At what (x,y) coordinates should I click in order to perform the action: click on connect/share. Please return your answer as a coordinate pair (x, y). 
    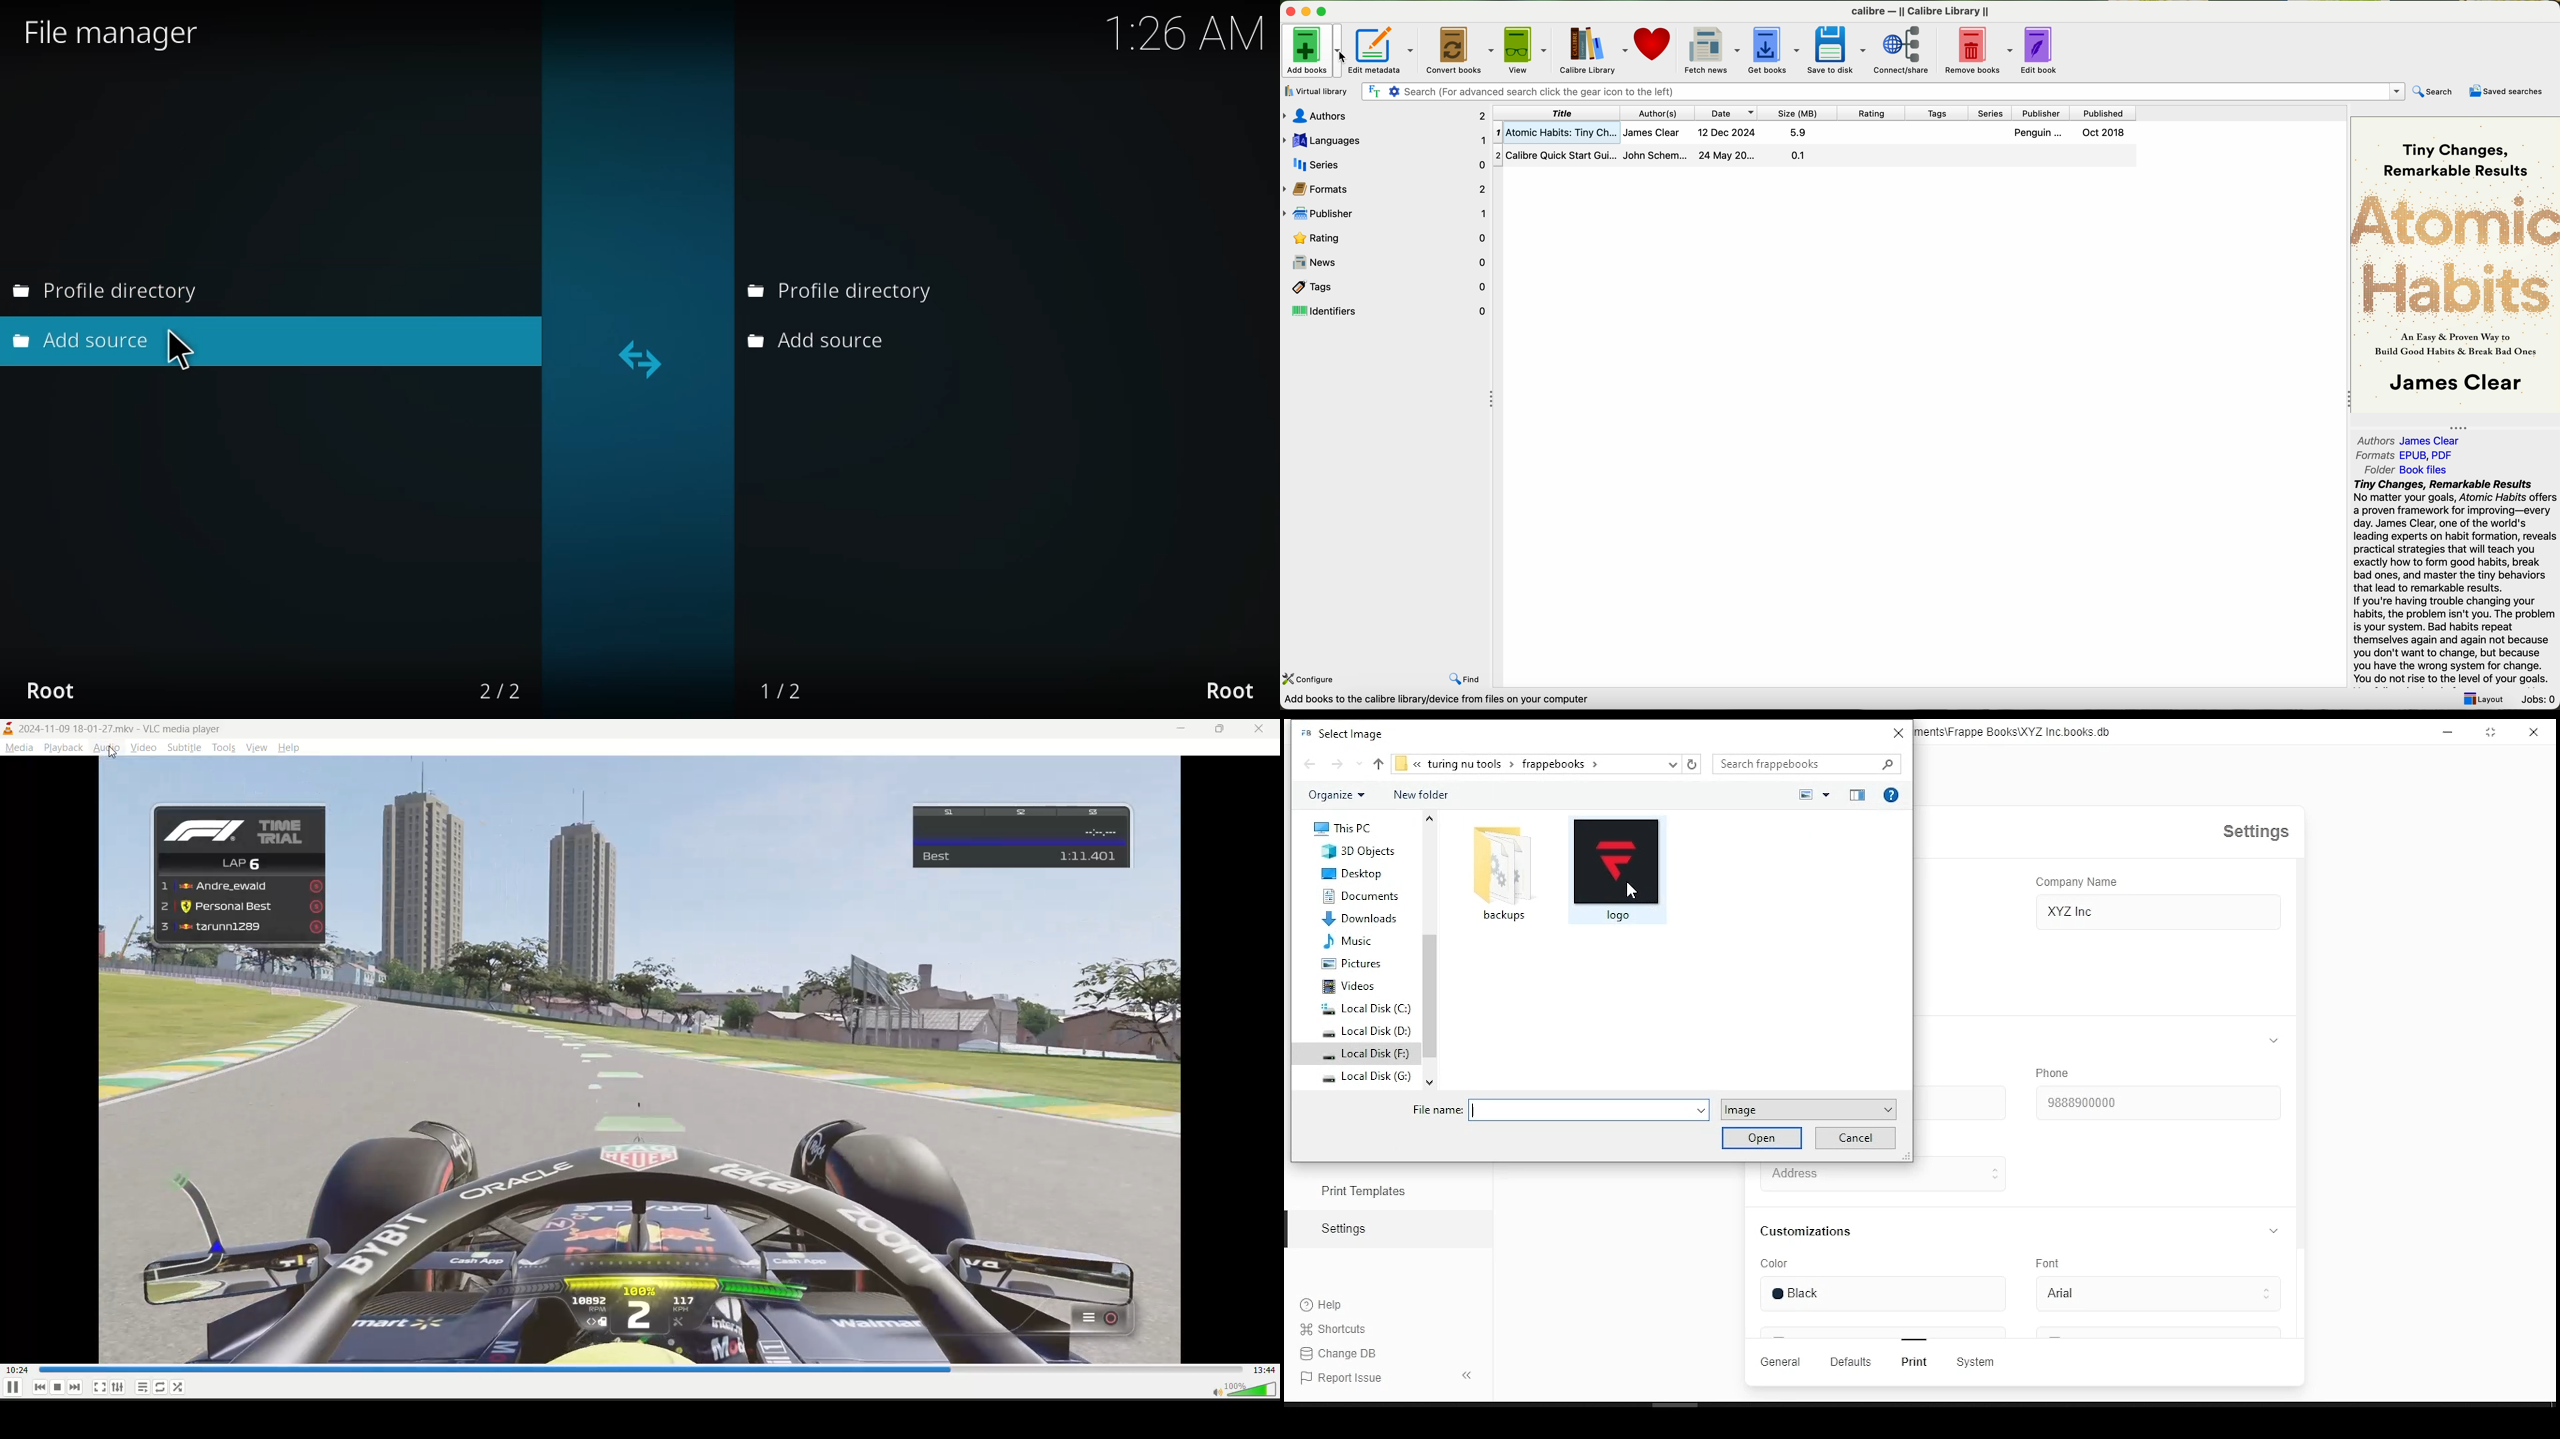
    Looking at the image, I should click on (1904, 51).